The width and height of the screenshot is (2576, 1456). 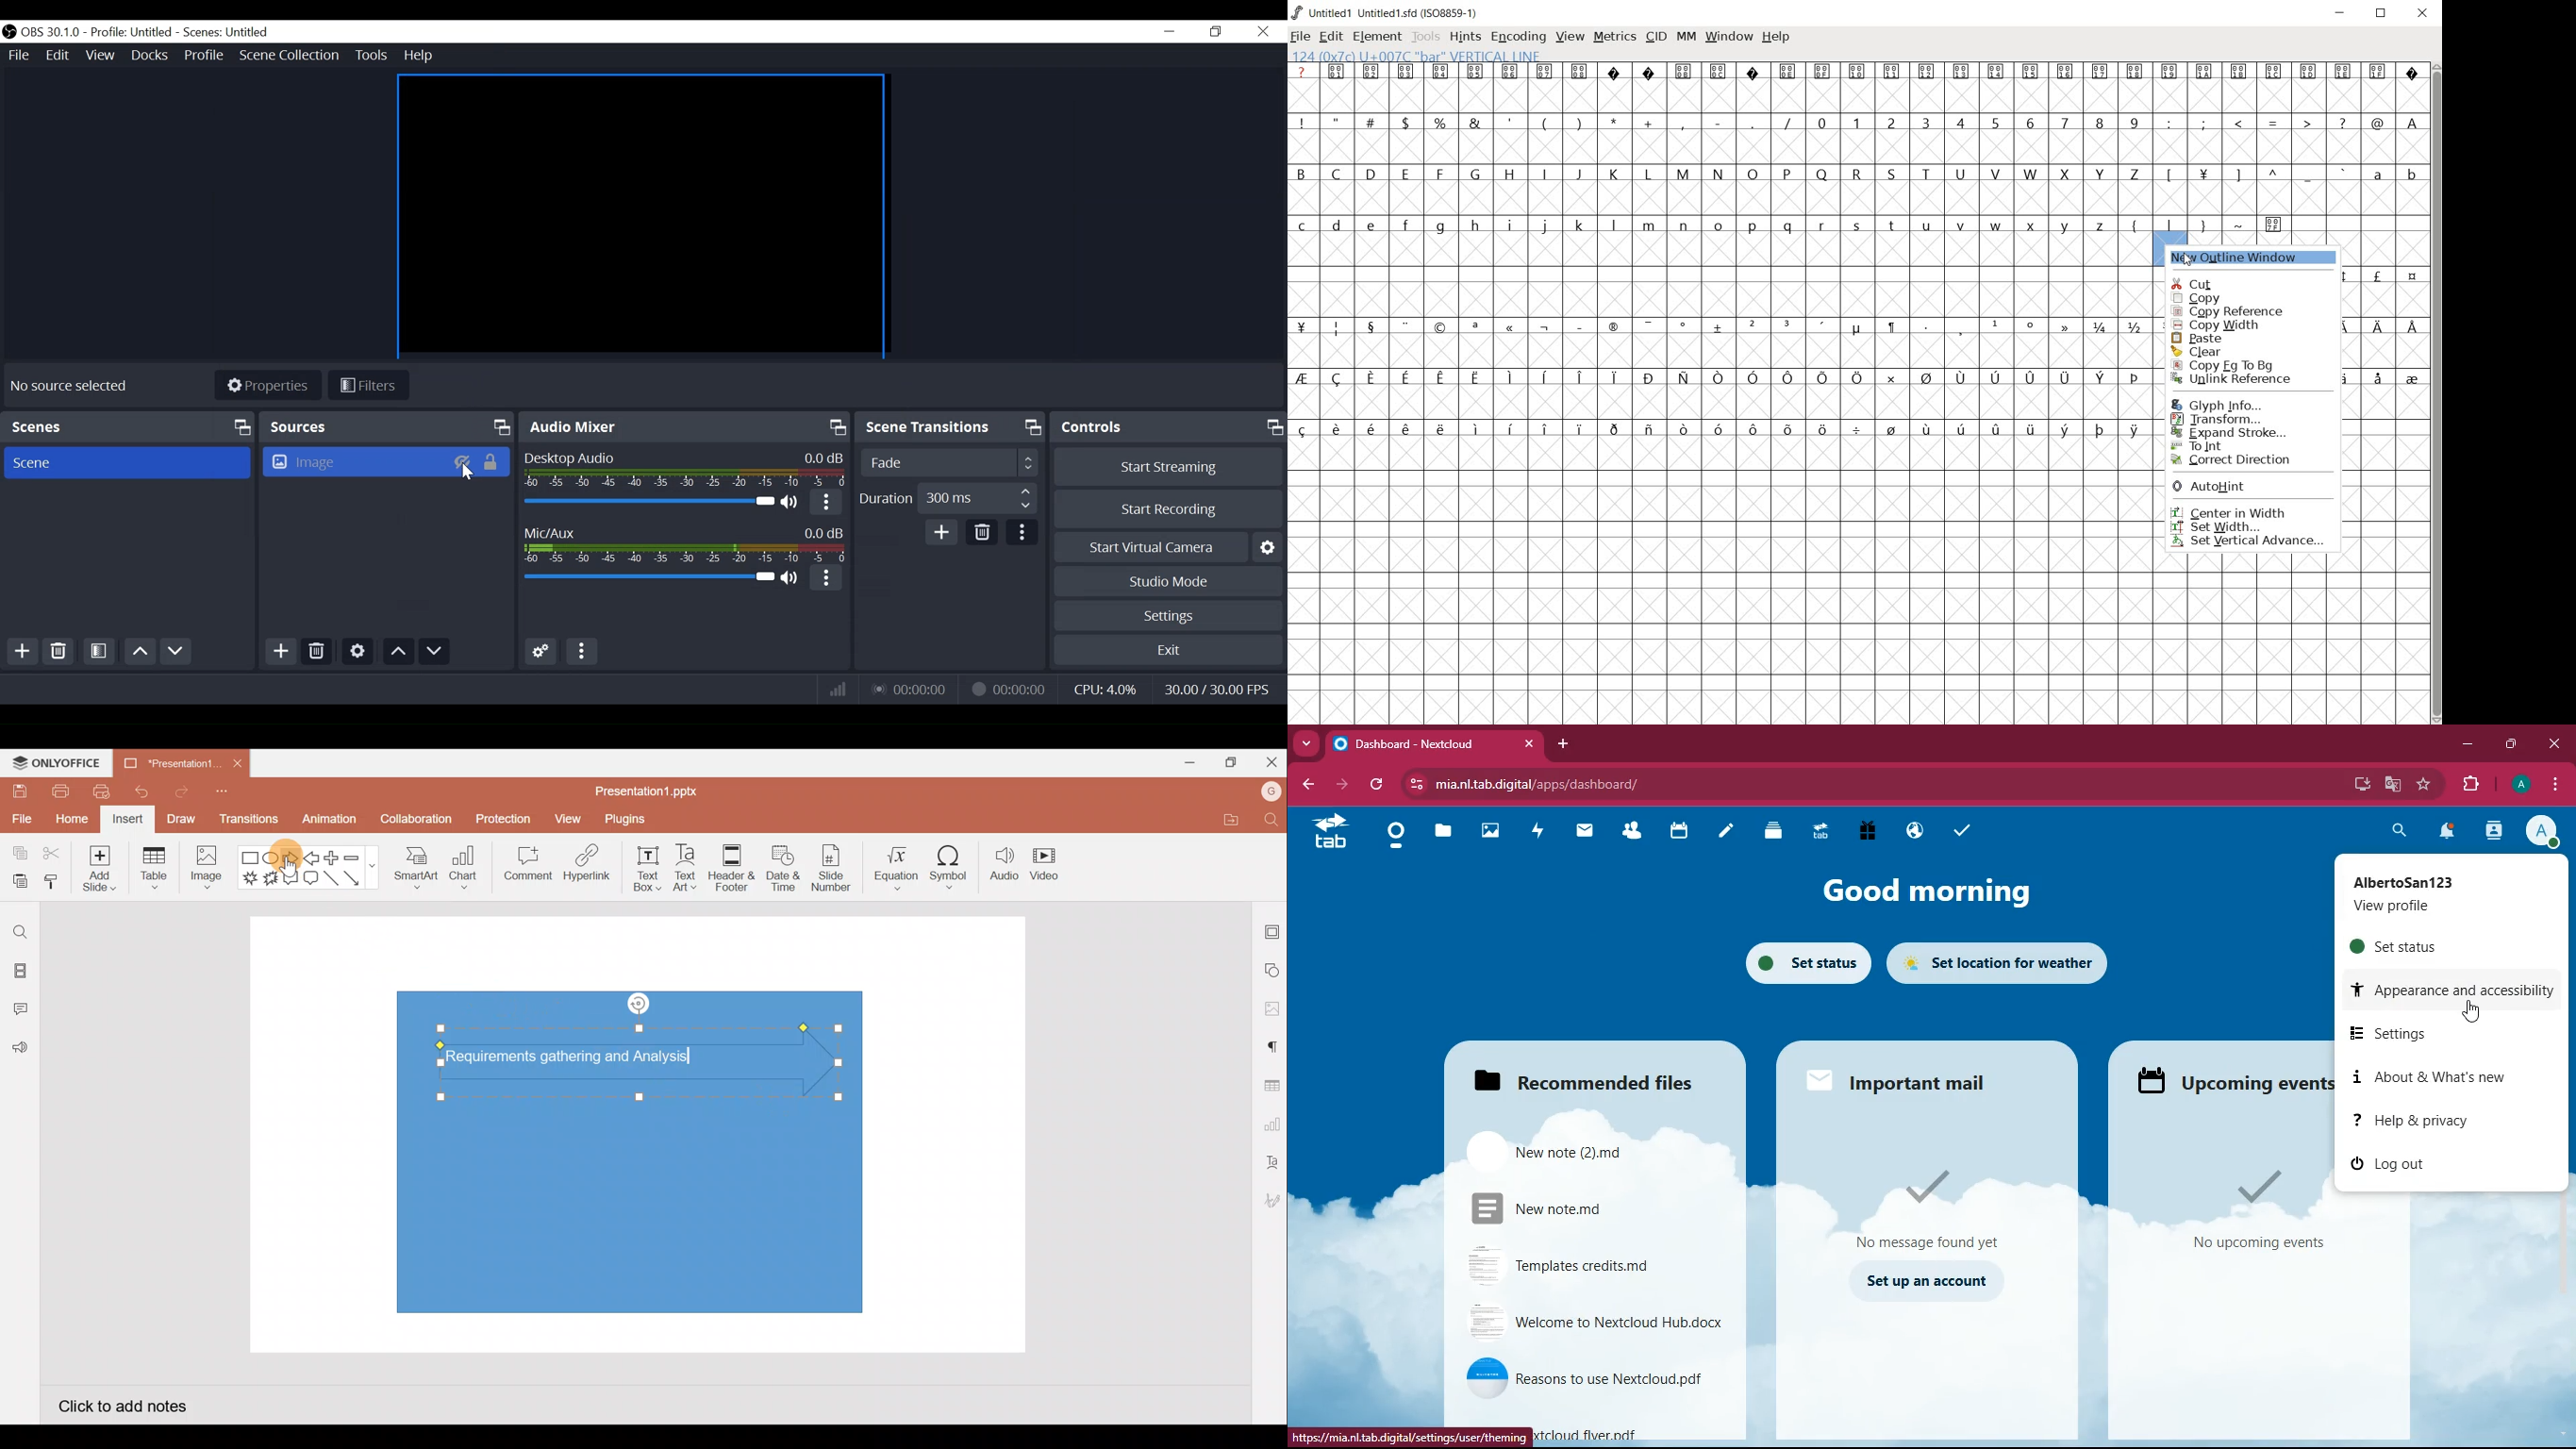 I want to click on search, so click(x=2398, y=830).